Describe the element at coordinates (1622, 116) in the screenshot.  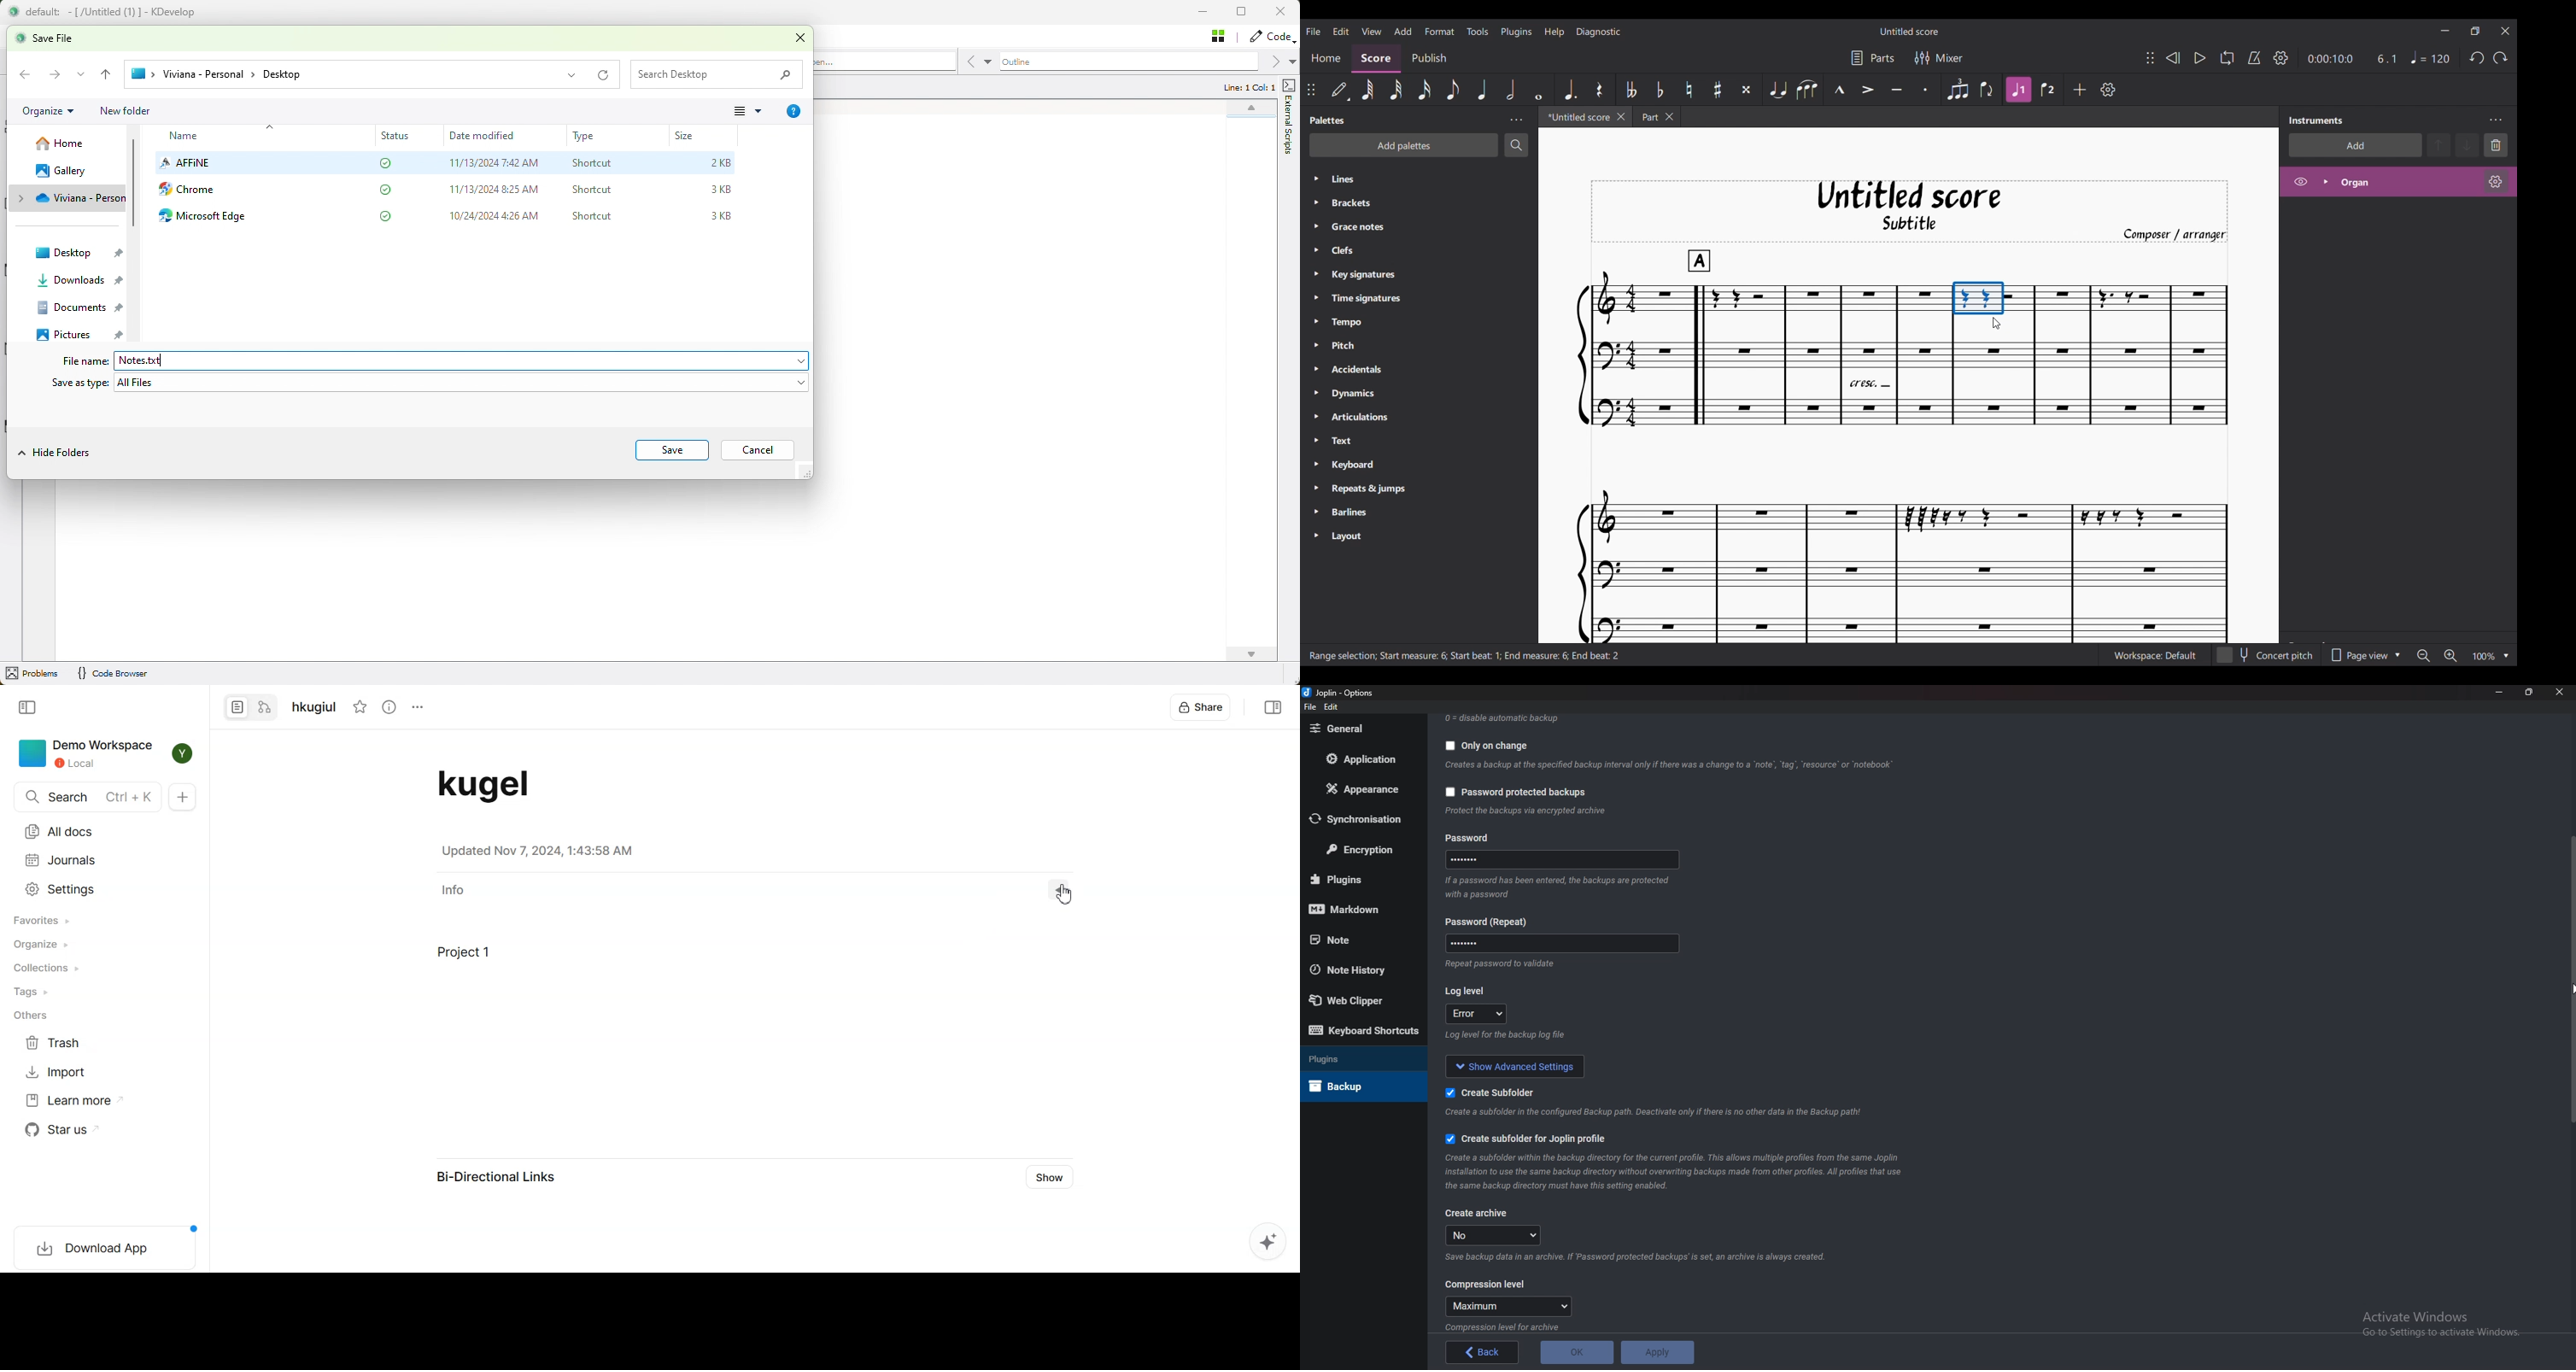
I see `Close current tab` at that location.